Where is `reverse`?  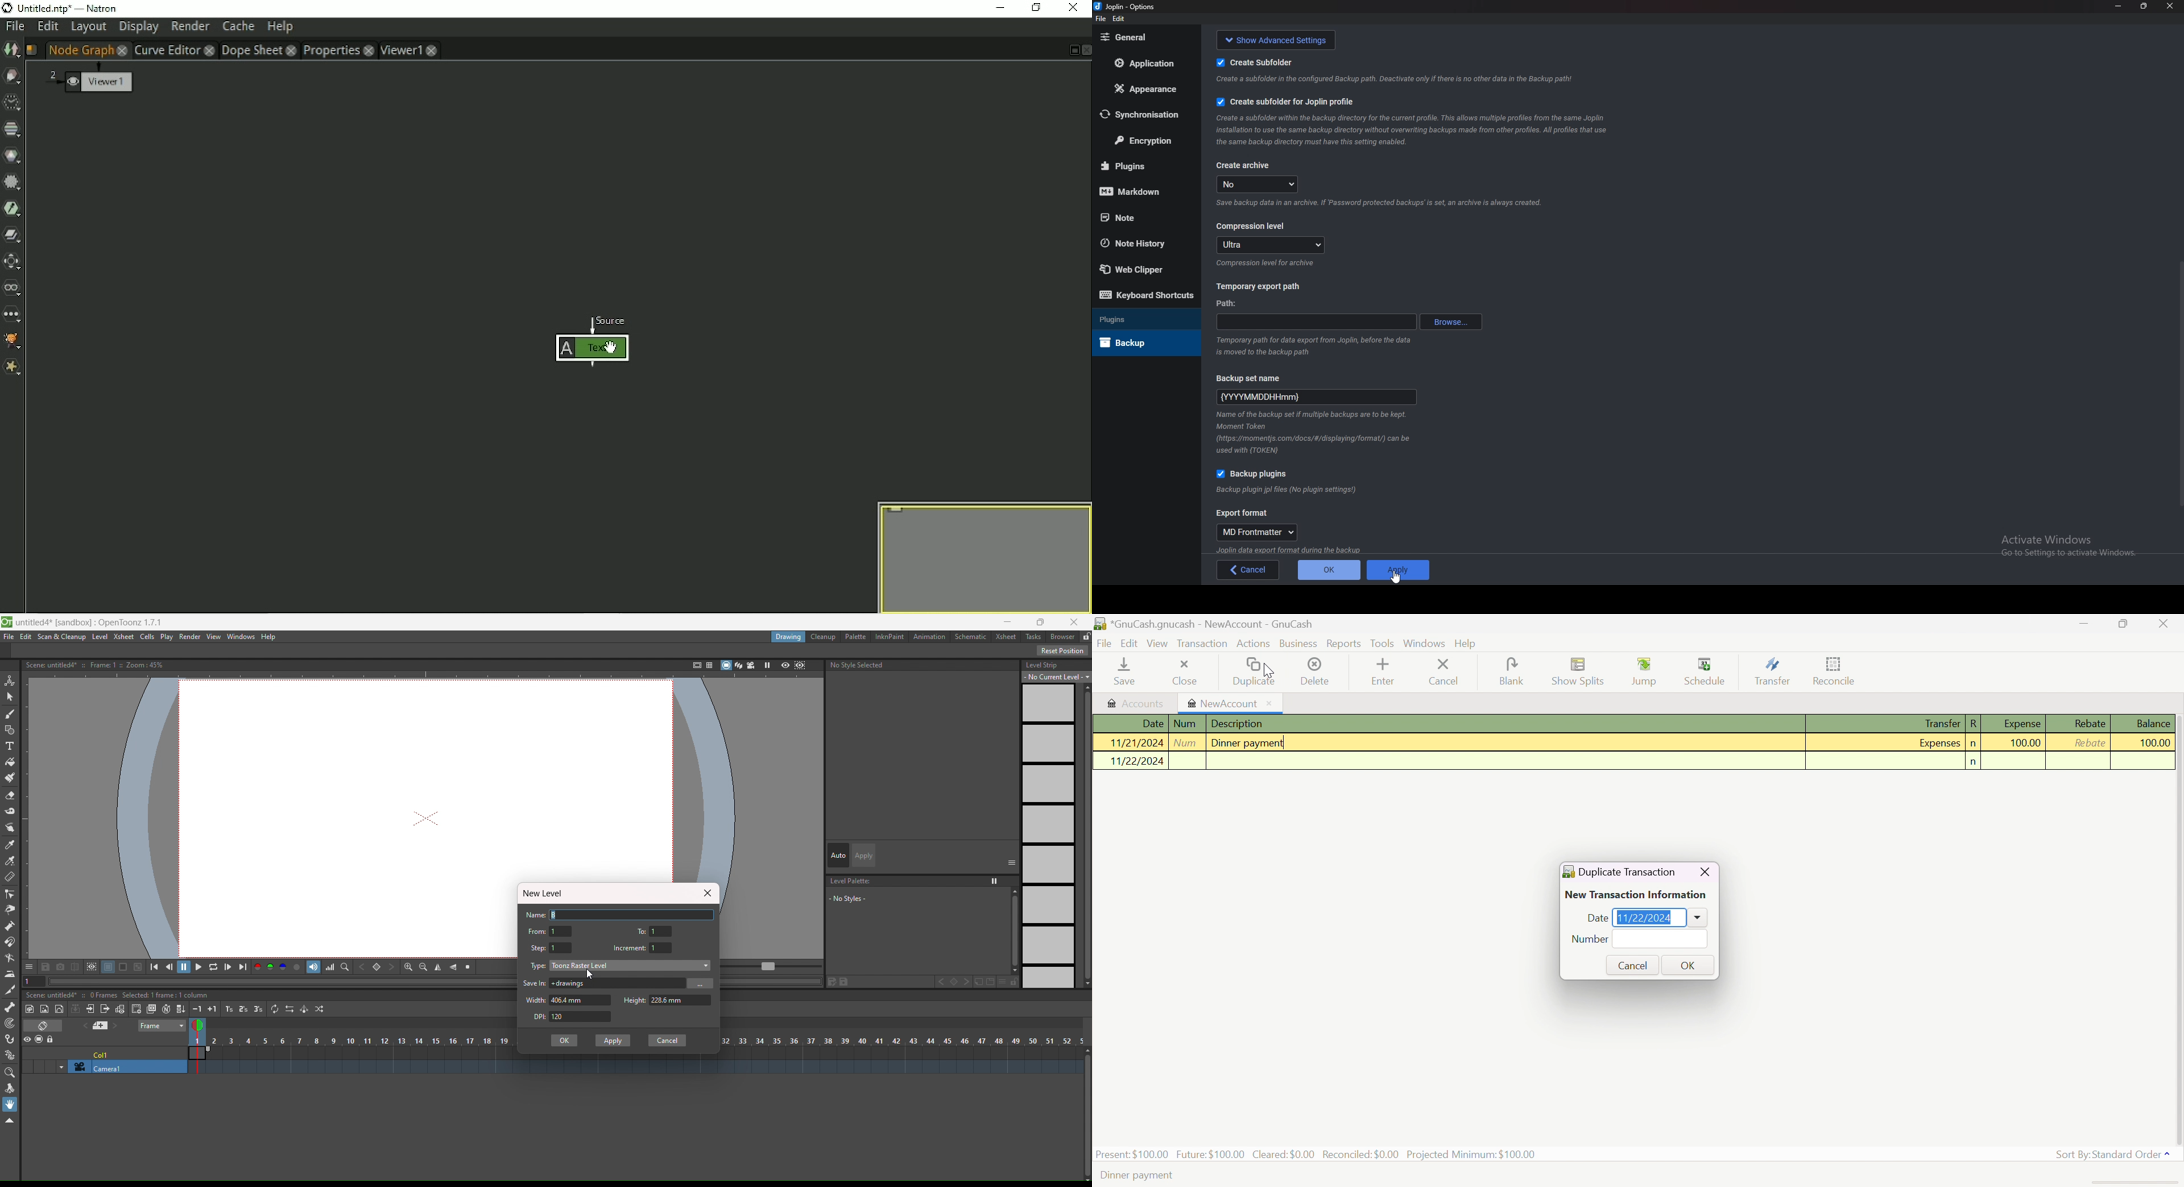 reverse is located at coordinates (289, 1009).